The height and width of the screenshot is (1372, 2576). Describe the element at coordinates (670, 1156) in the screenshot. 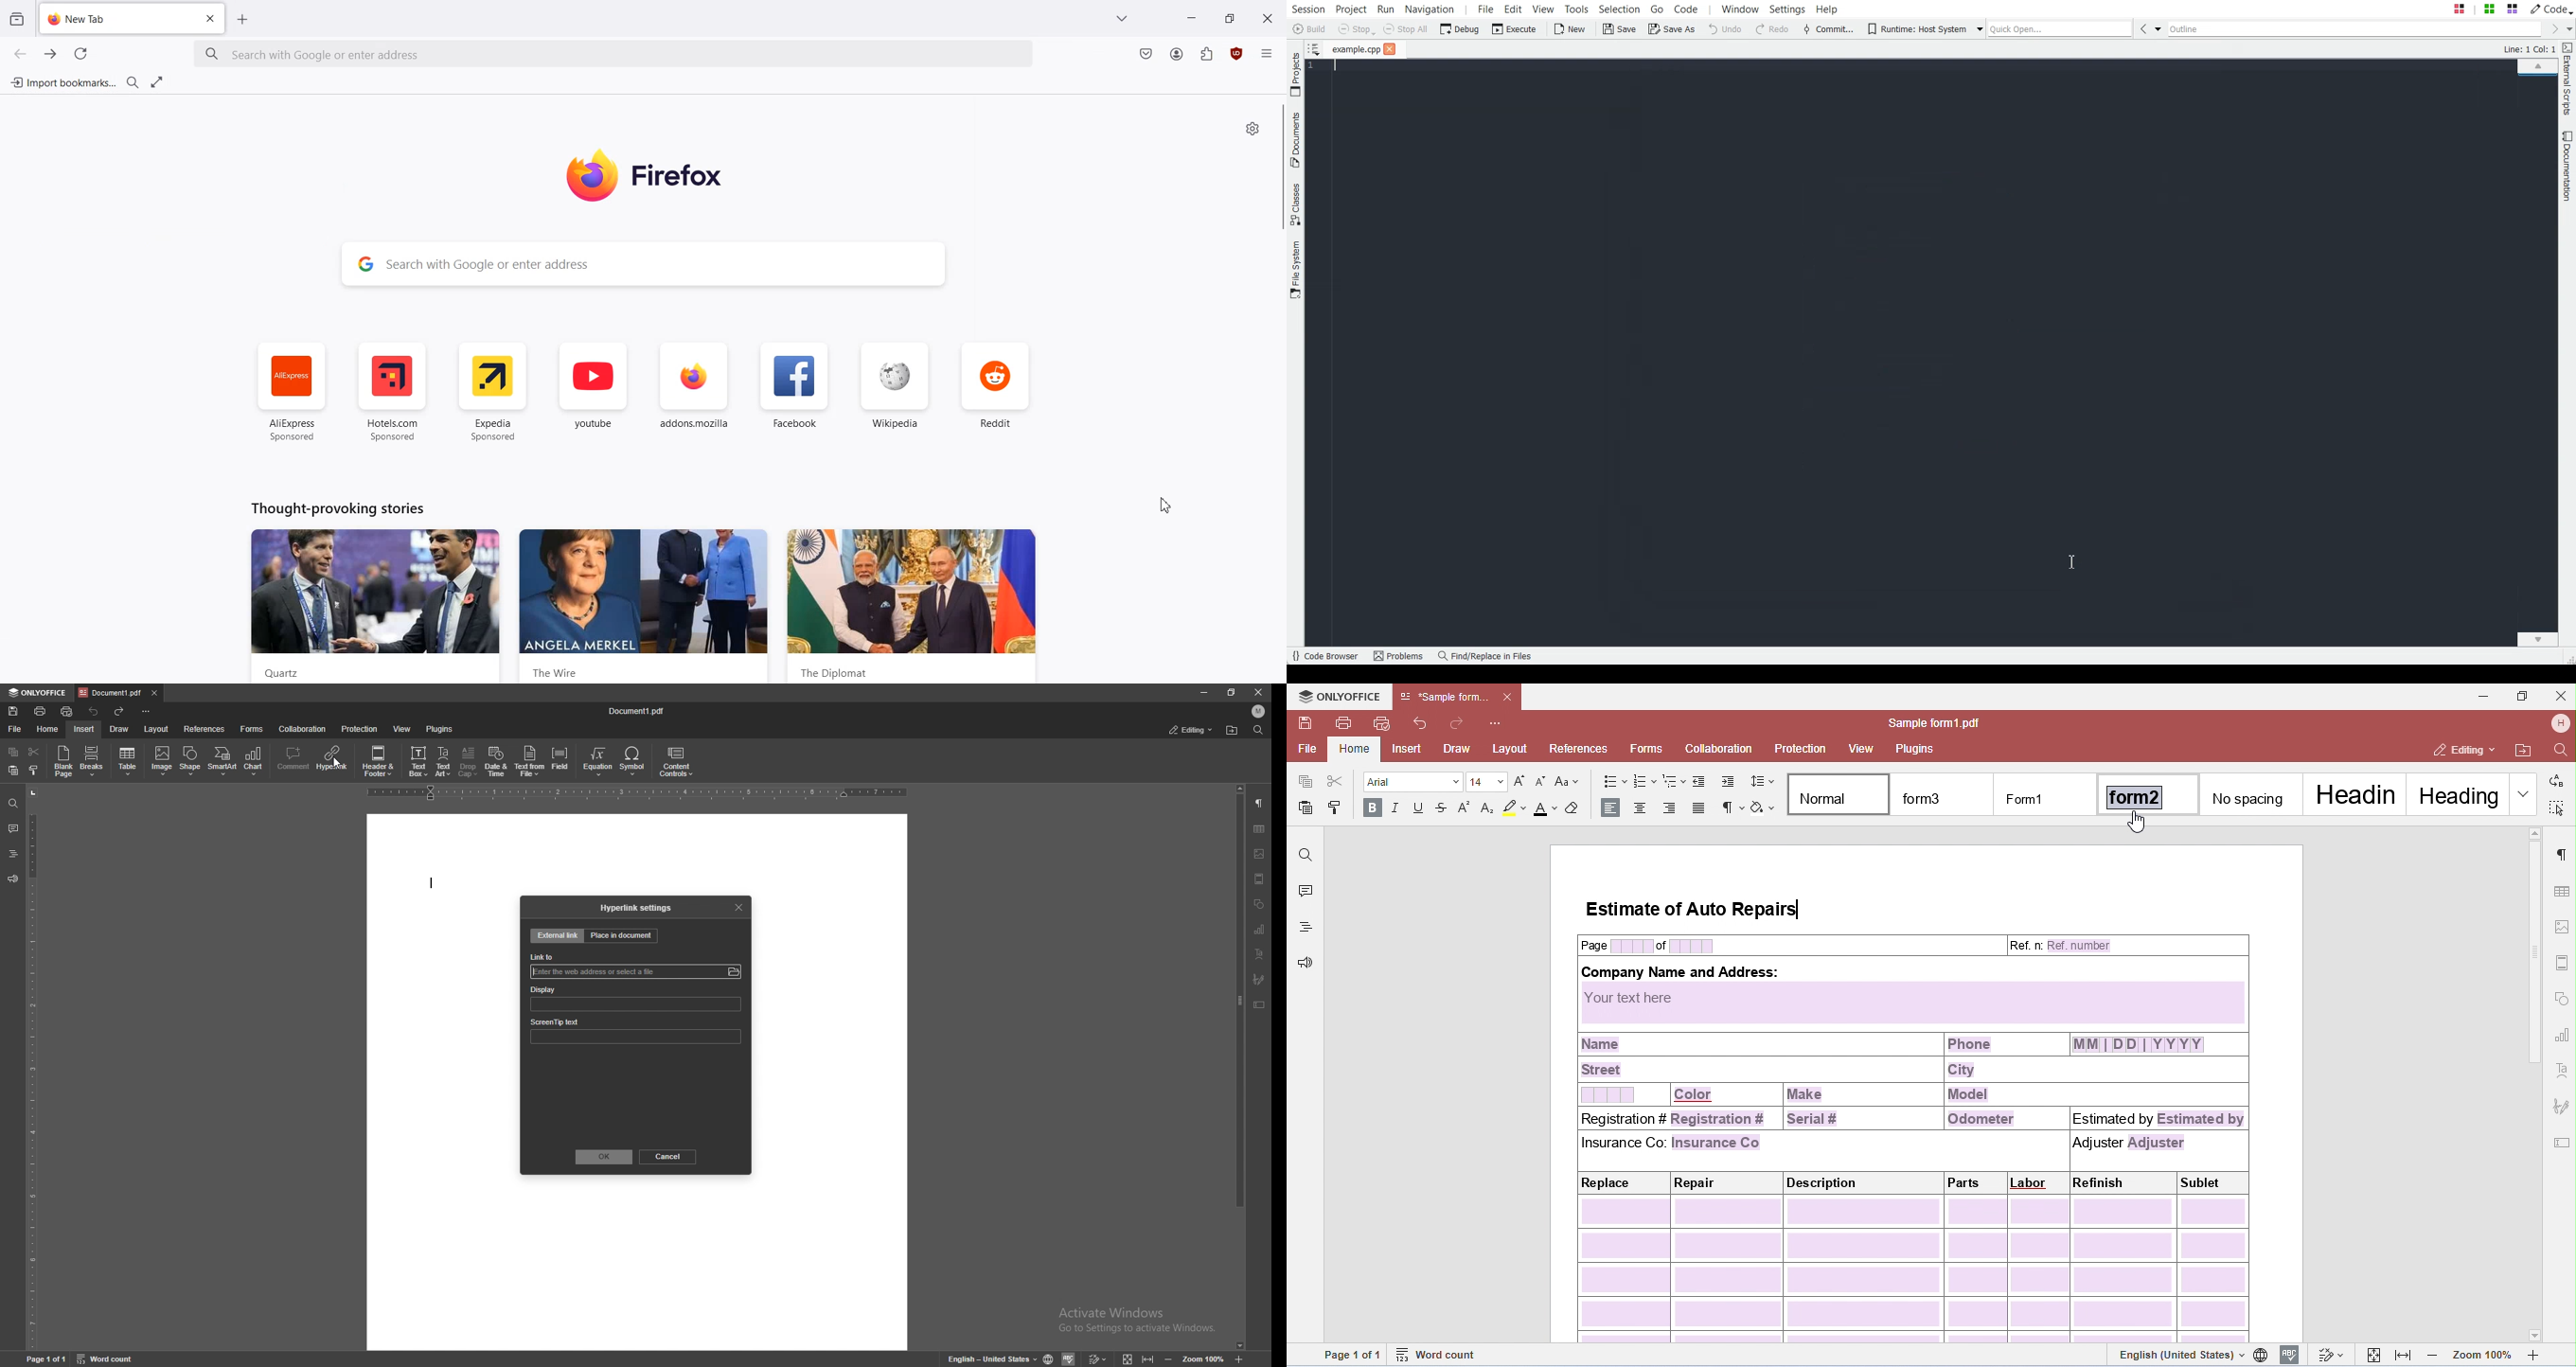

I see `cancel` at that location.